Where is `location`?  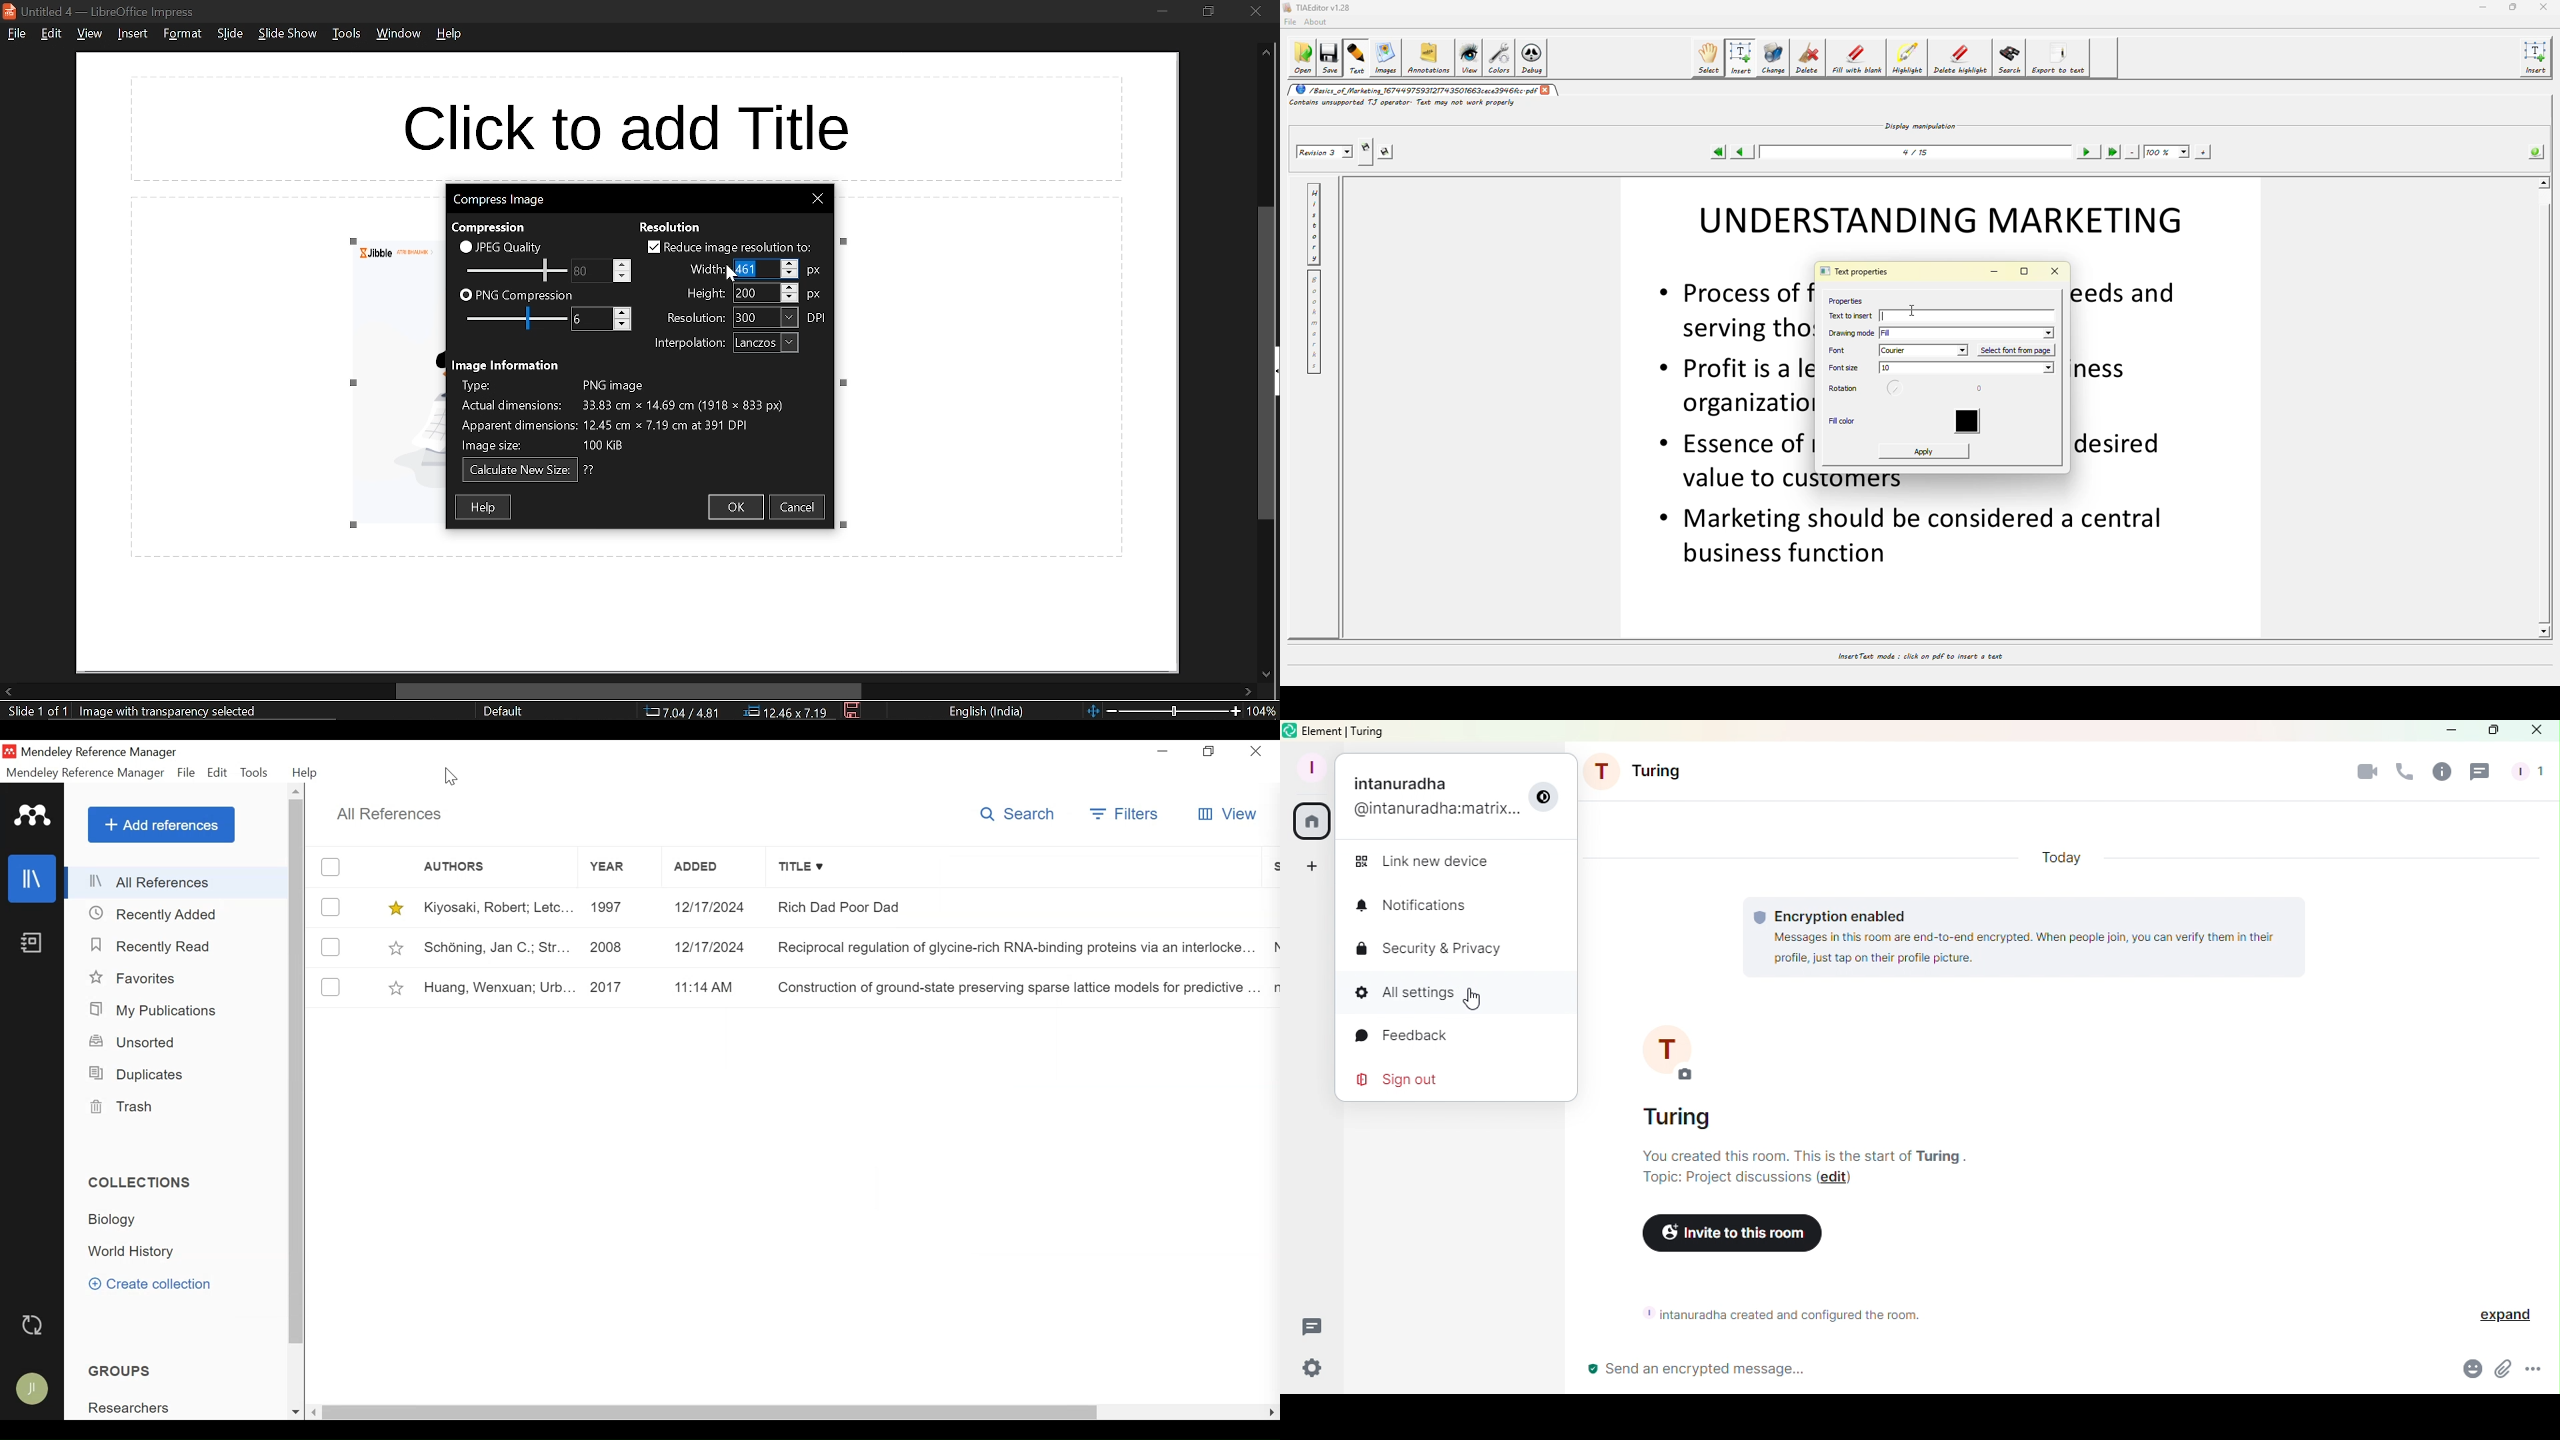
location is located at coordinates (789, 712).